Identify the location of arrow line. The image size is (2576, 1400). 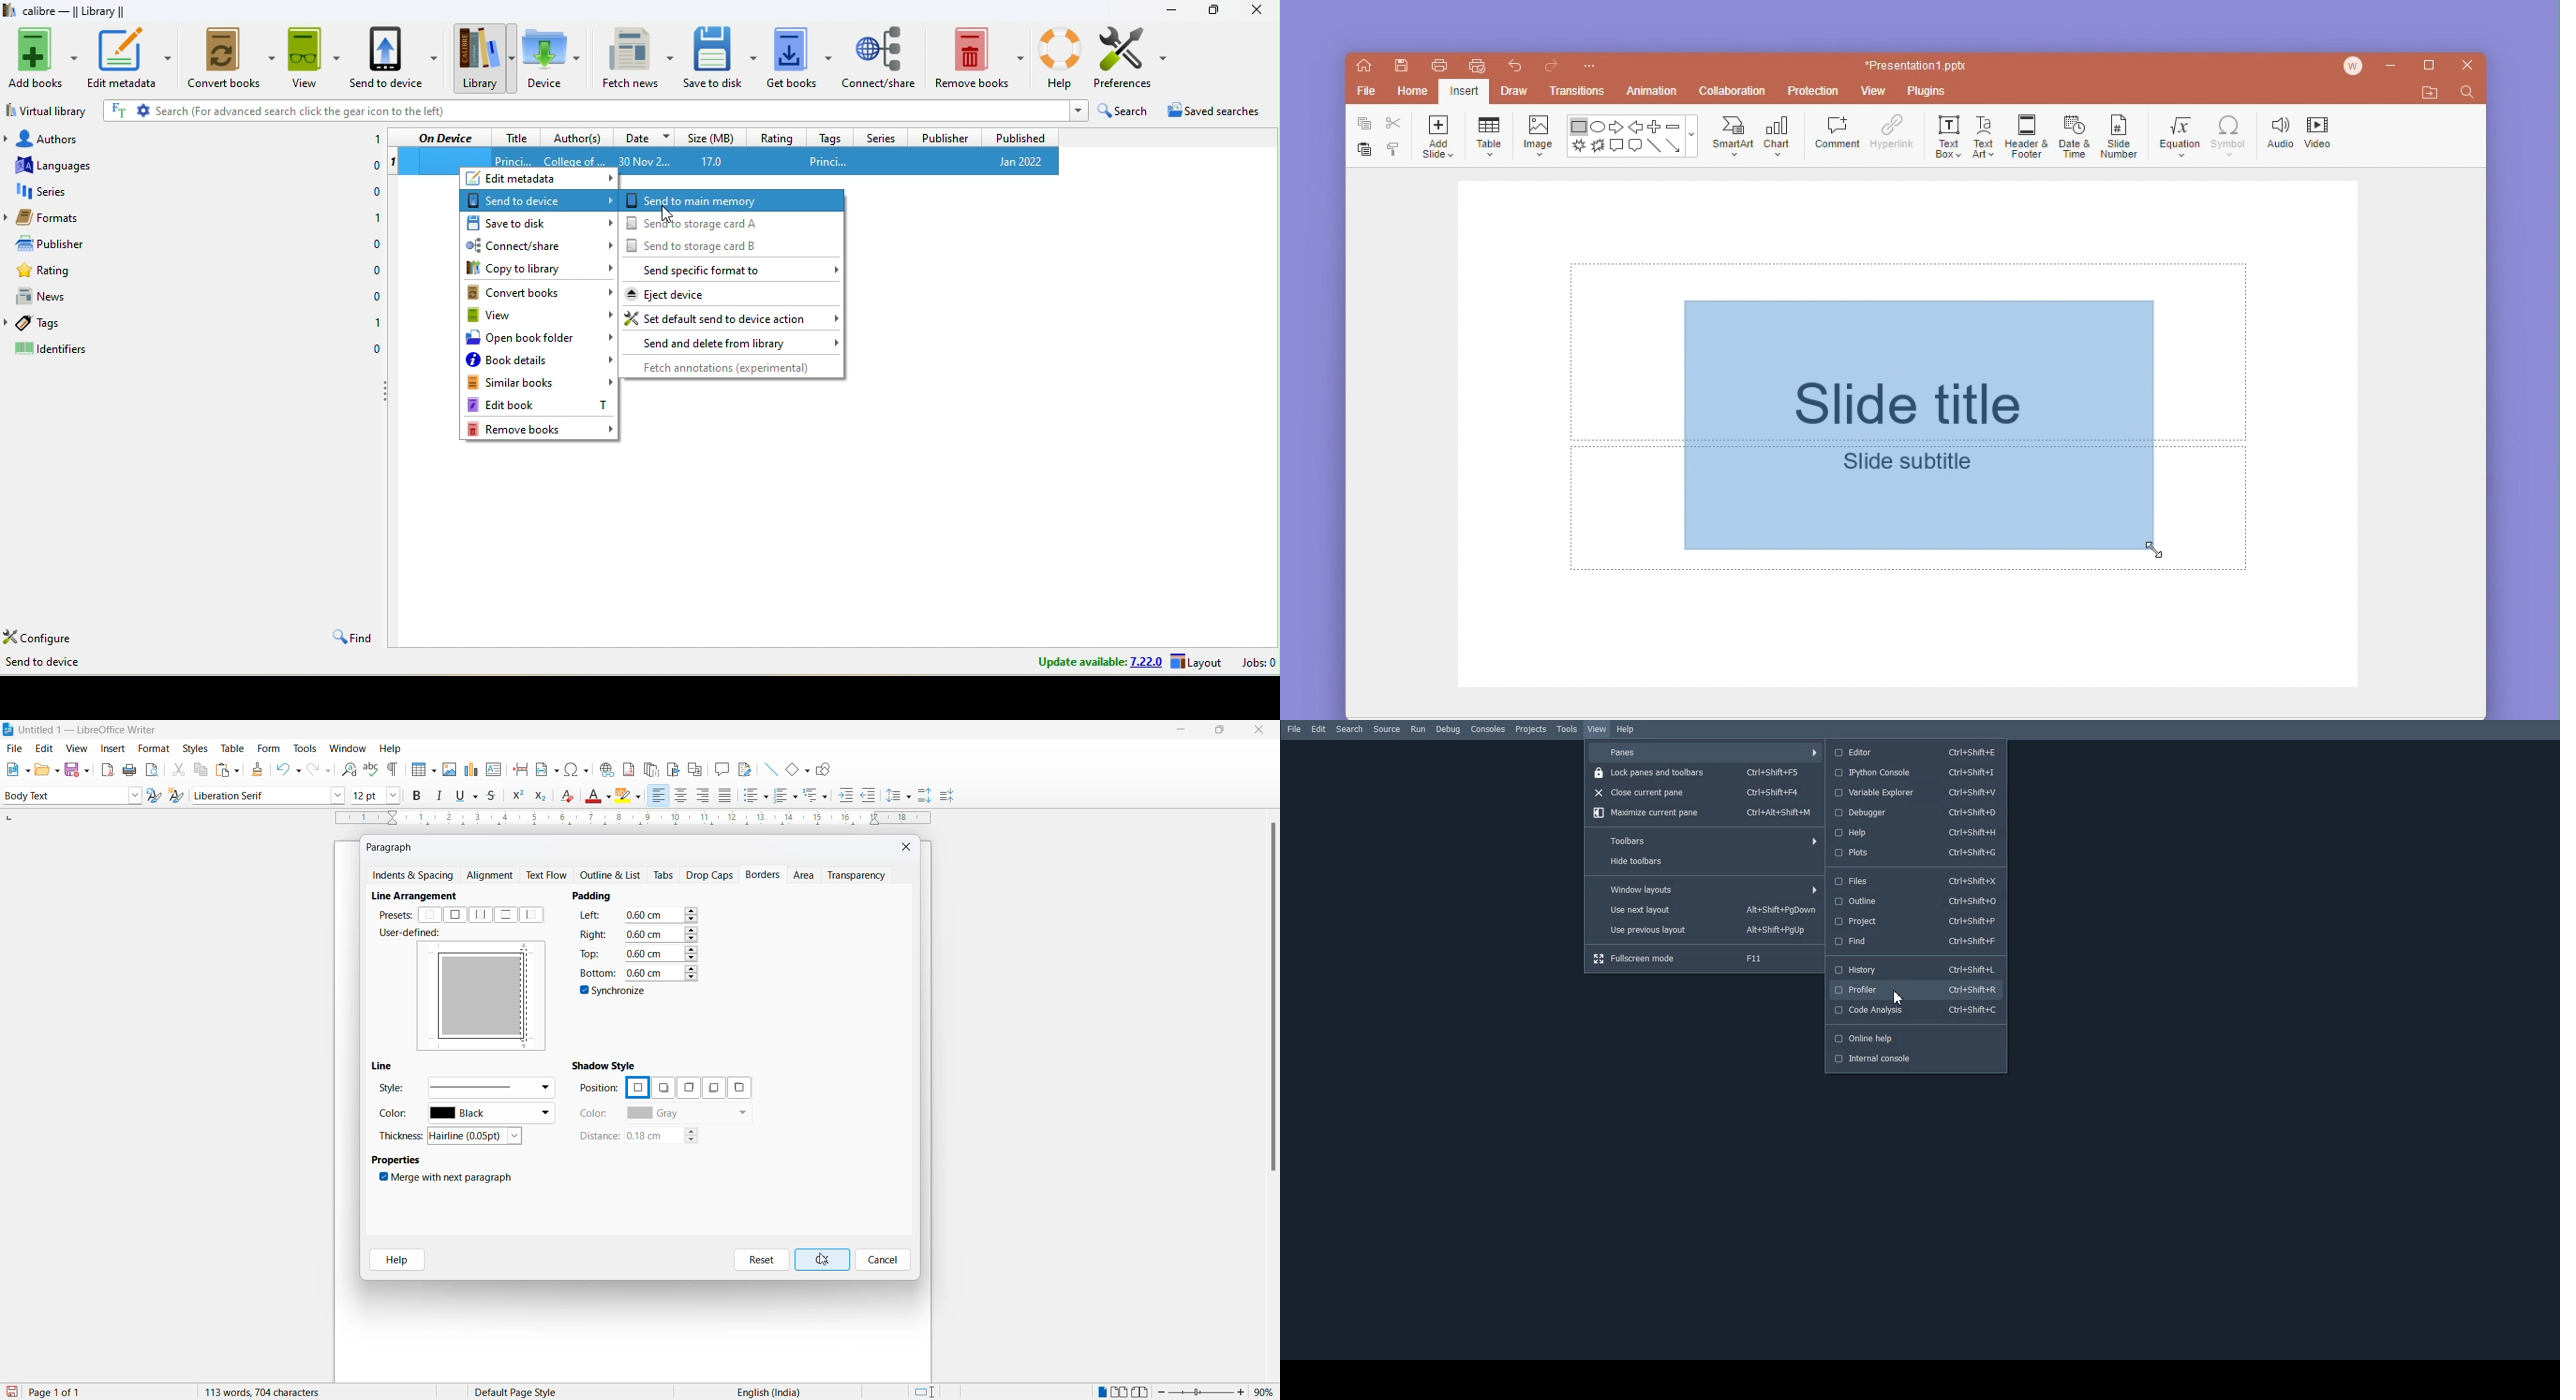
(1675, 147).